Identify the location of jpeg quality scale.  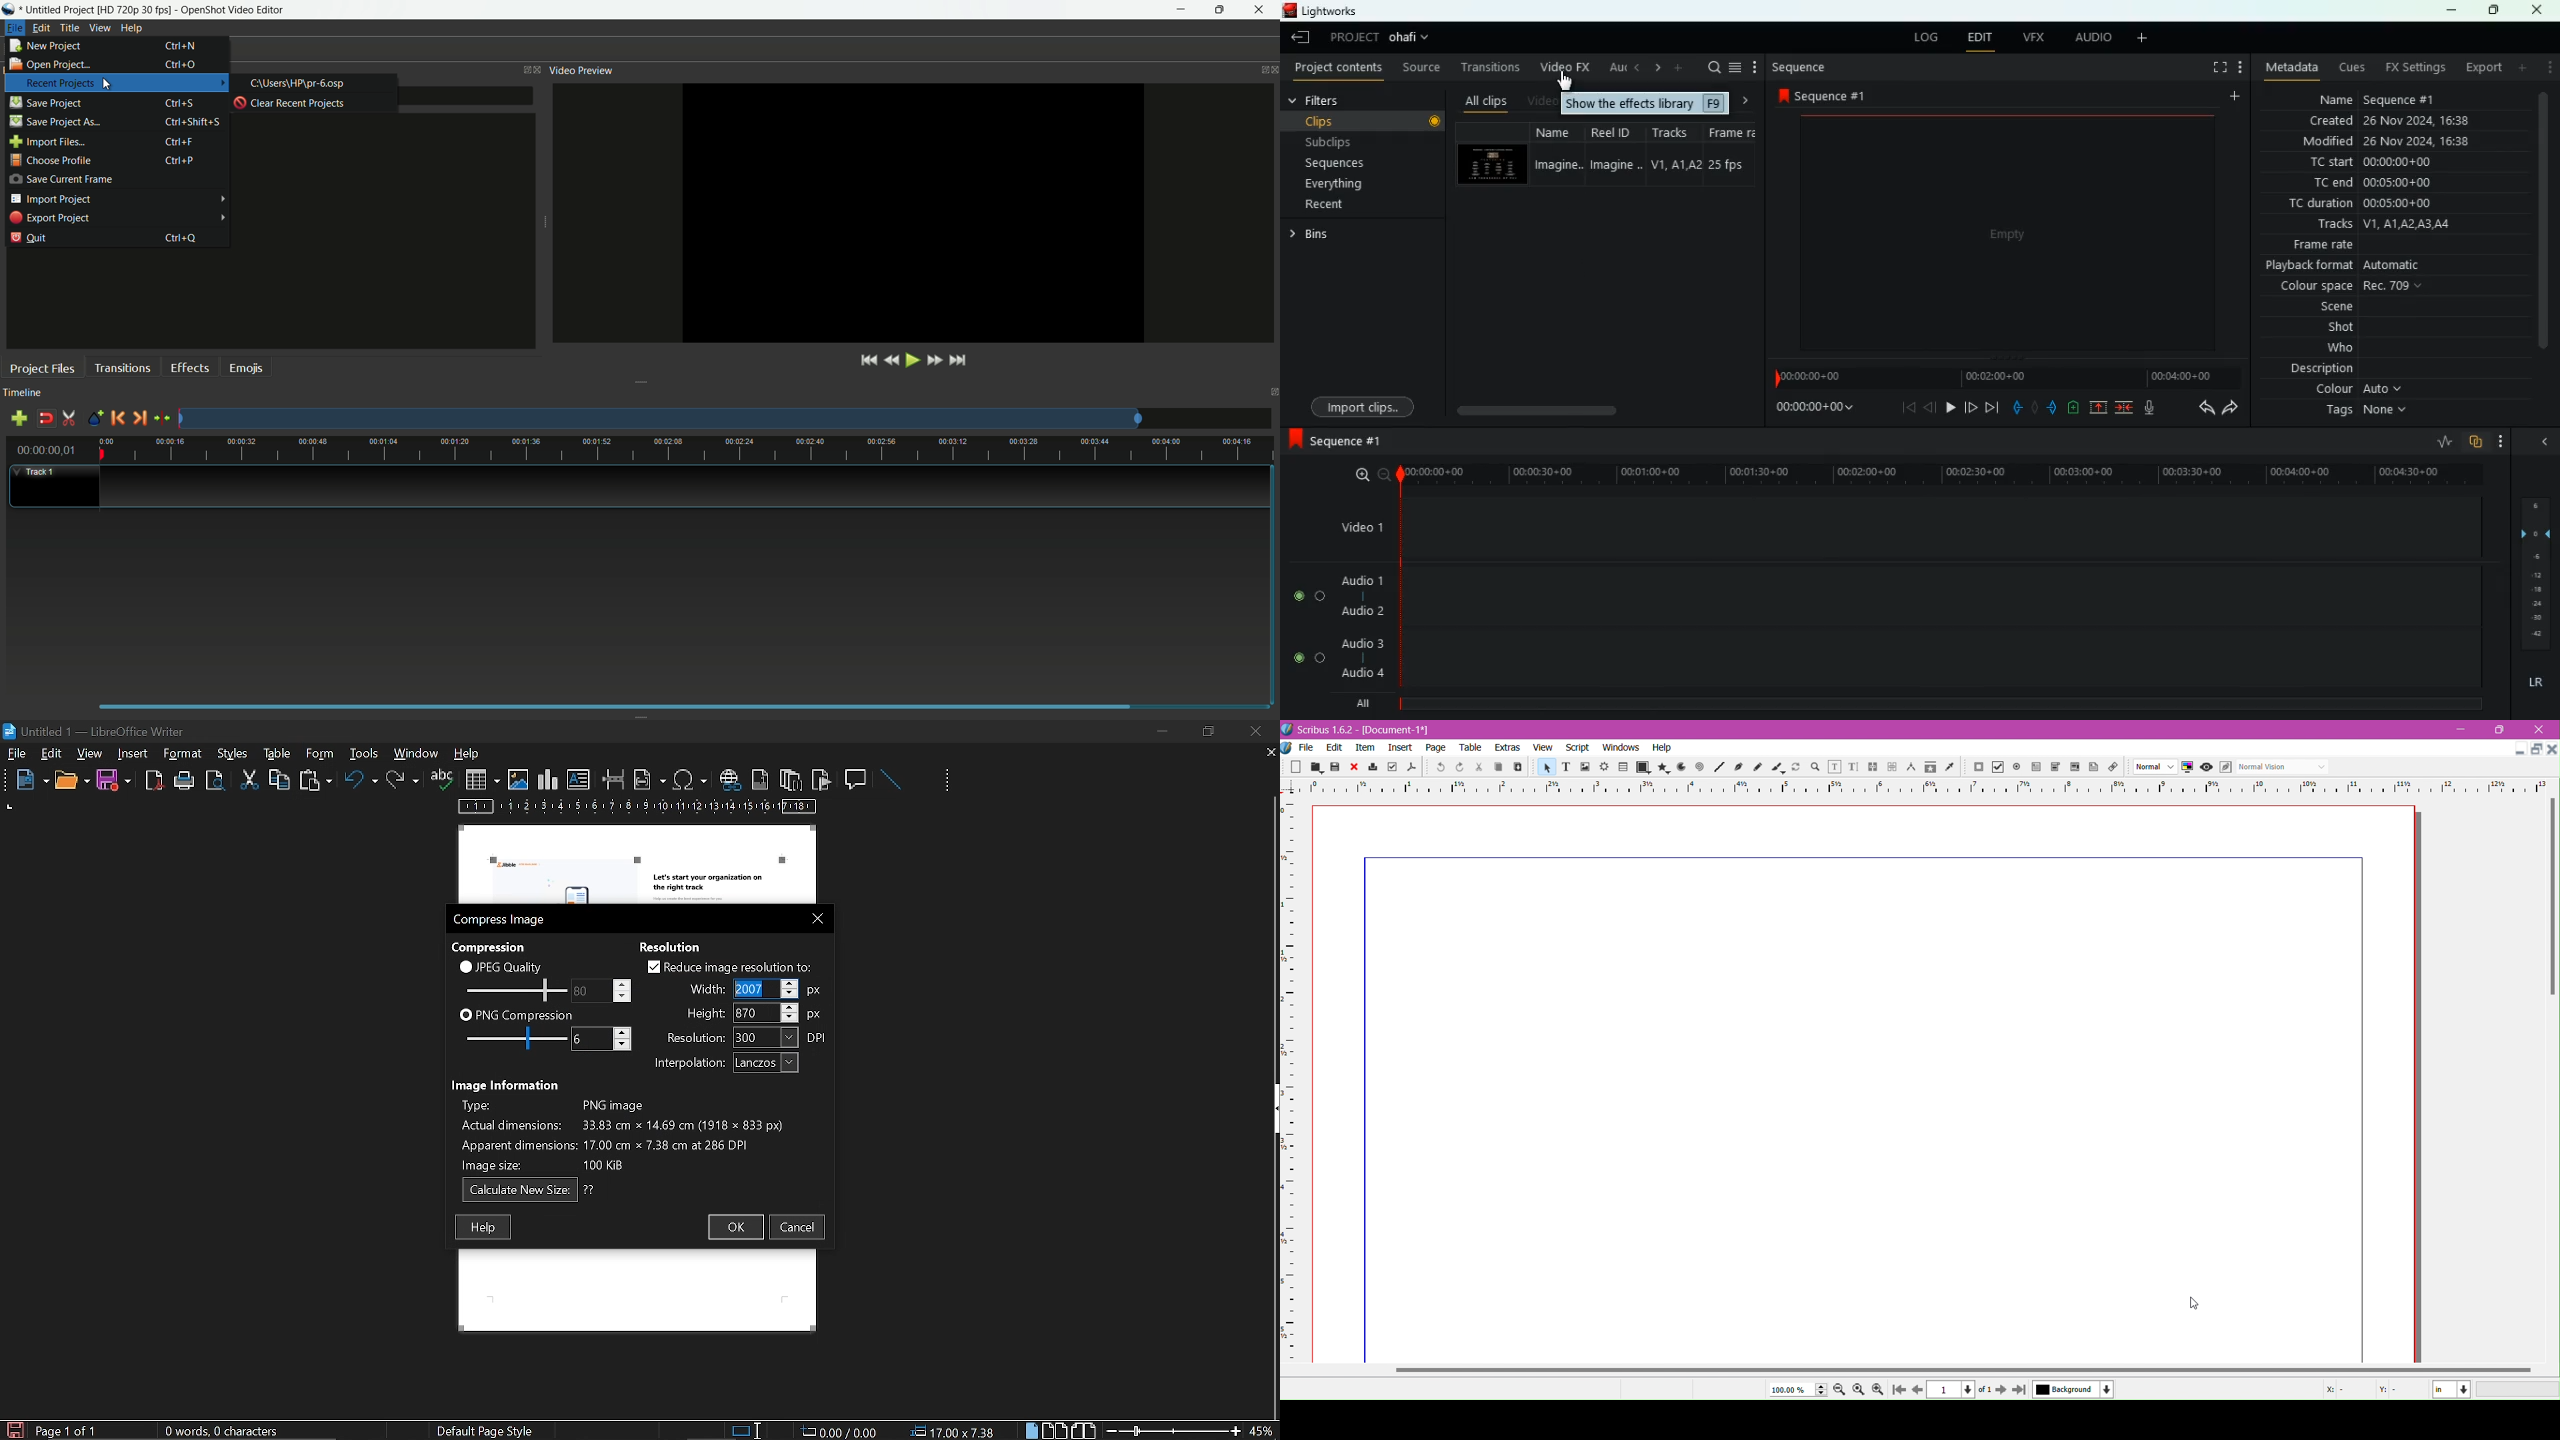
(513, 989).